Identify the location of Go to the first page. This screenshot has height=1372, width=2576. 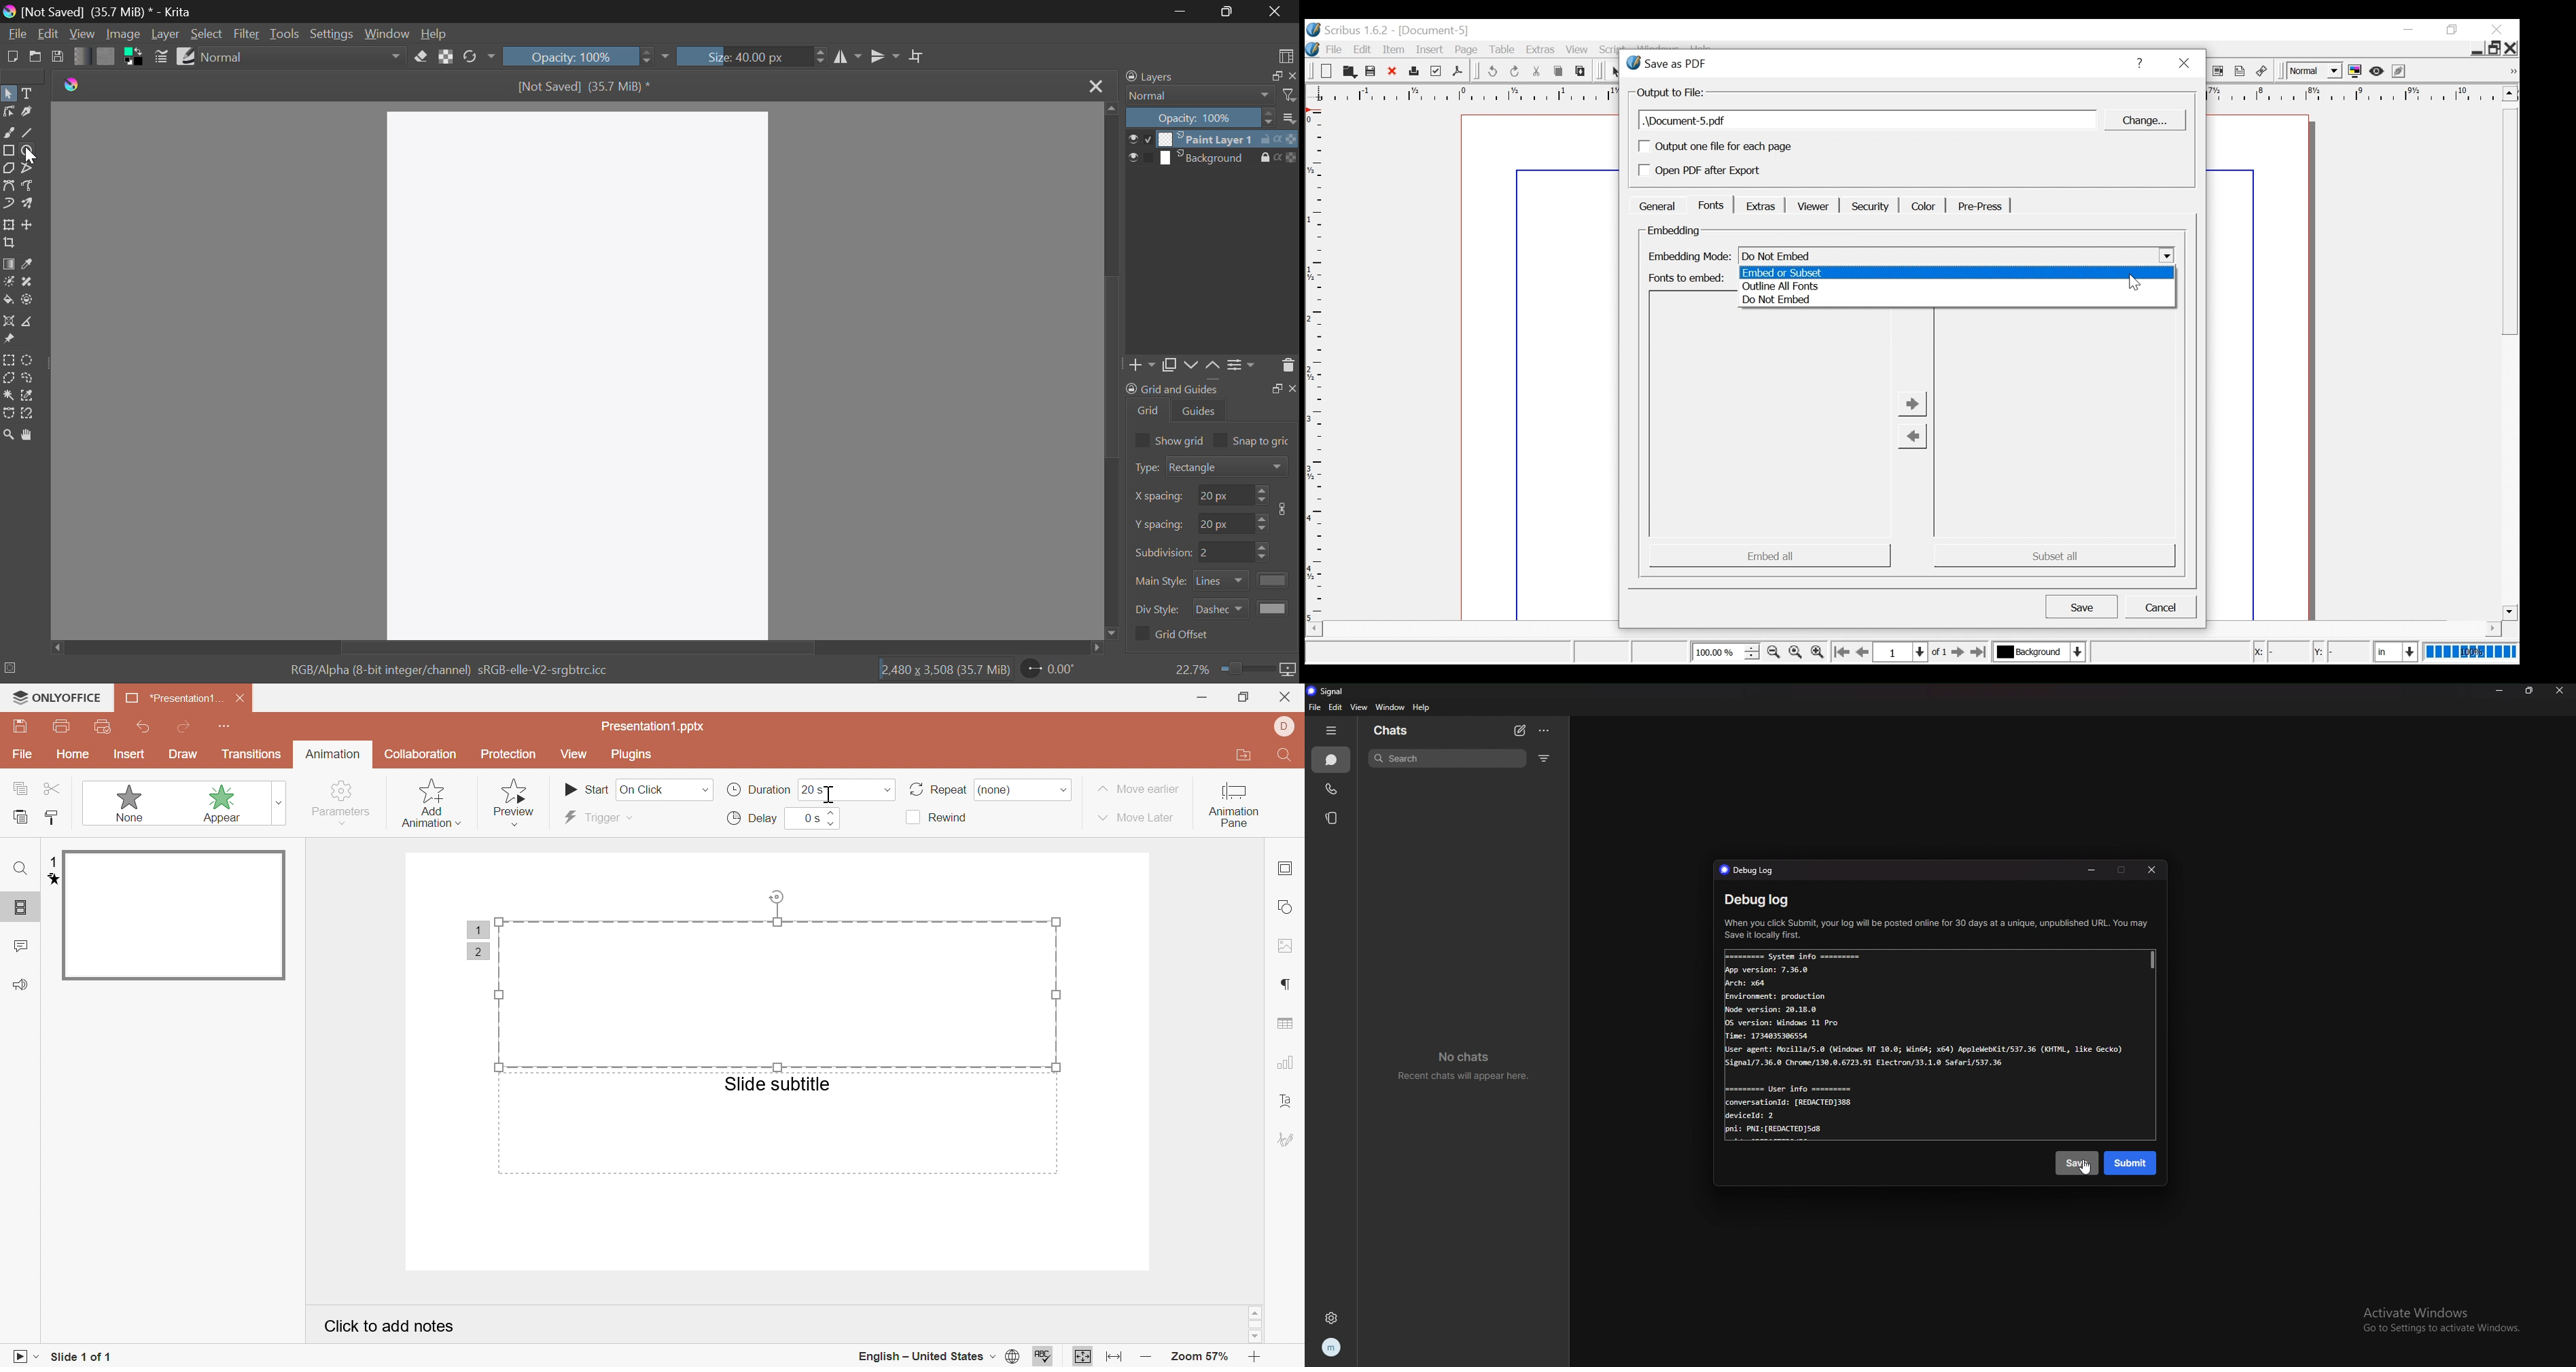
(1841, 652).